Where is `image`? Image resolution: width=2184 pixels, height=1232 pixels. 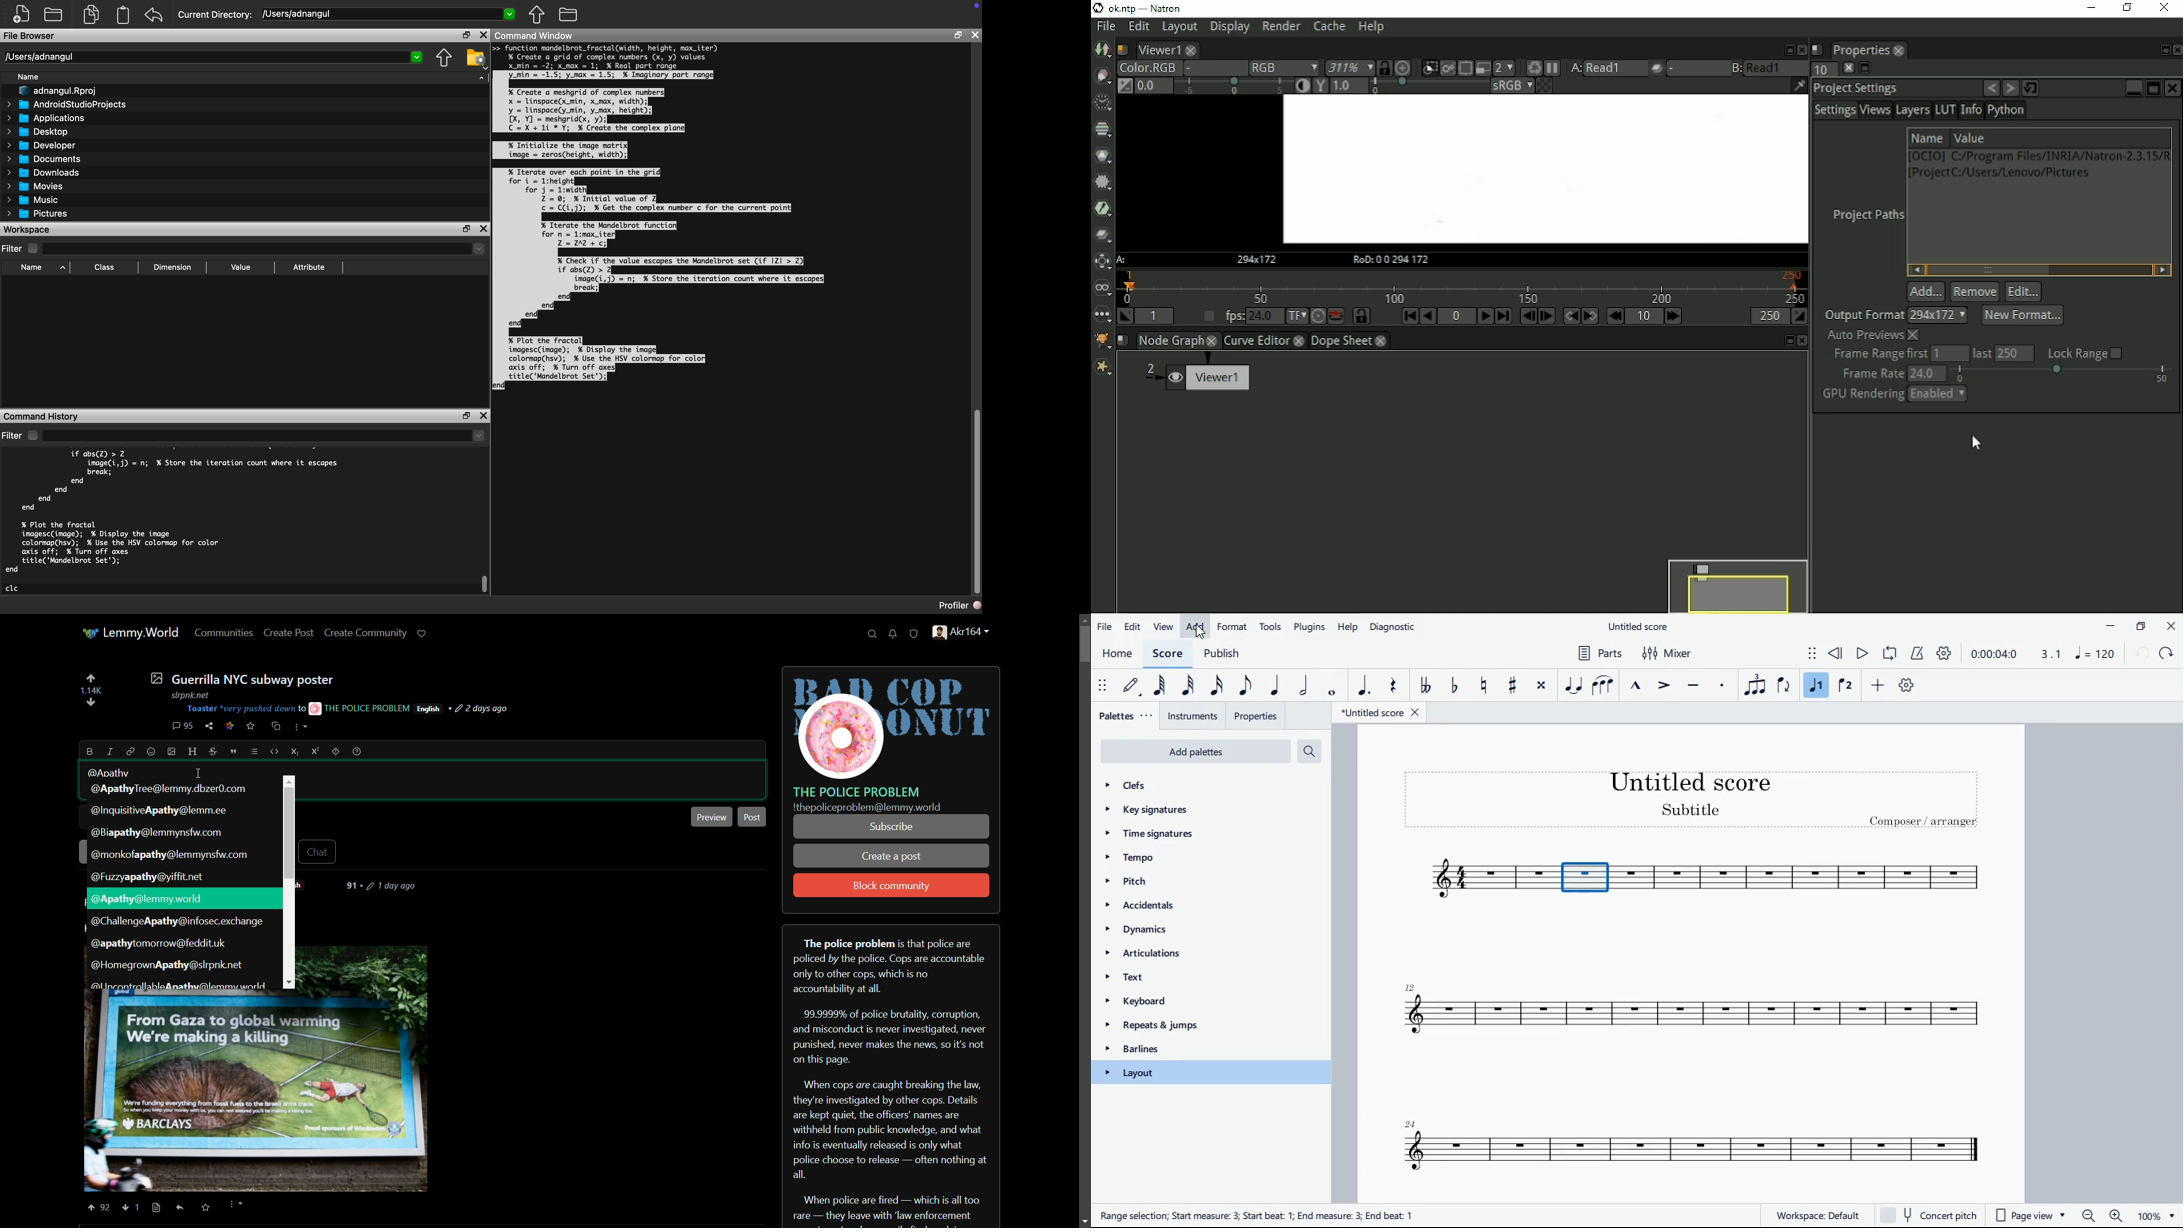 image is located at coordinates (172, 752).